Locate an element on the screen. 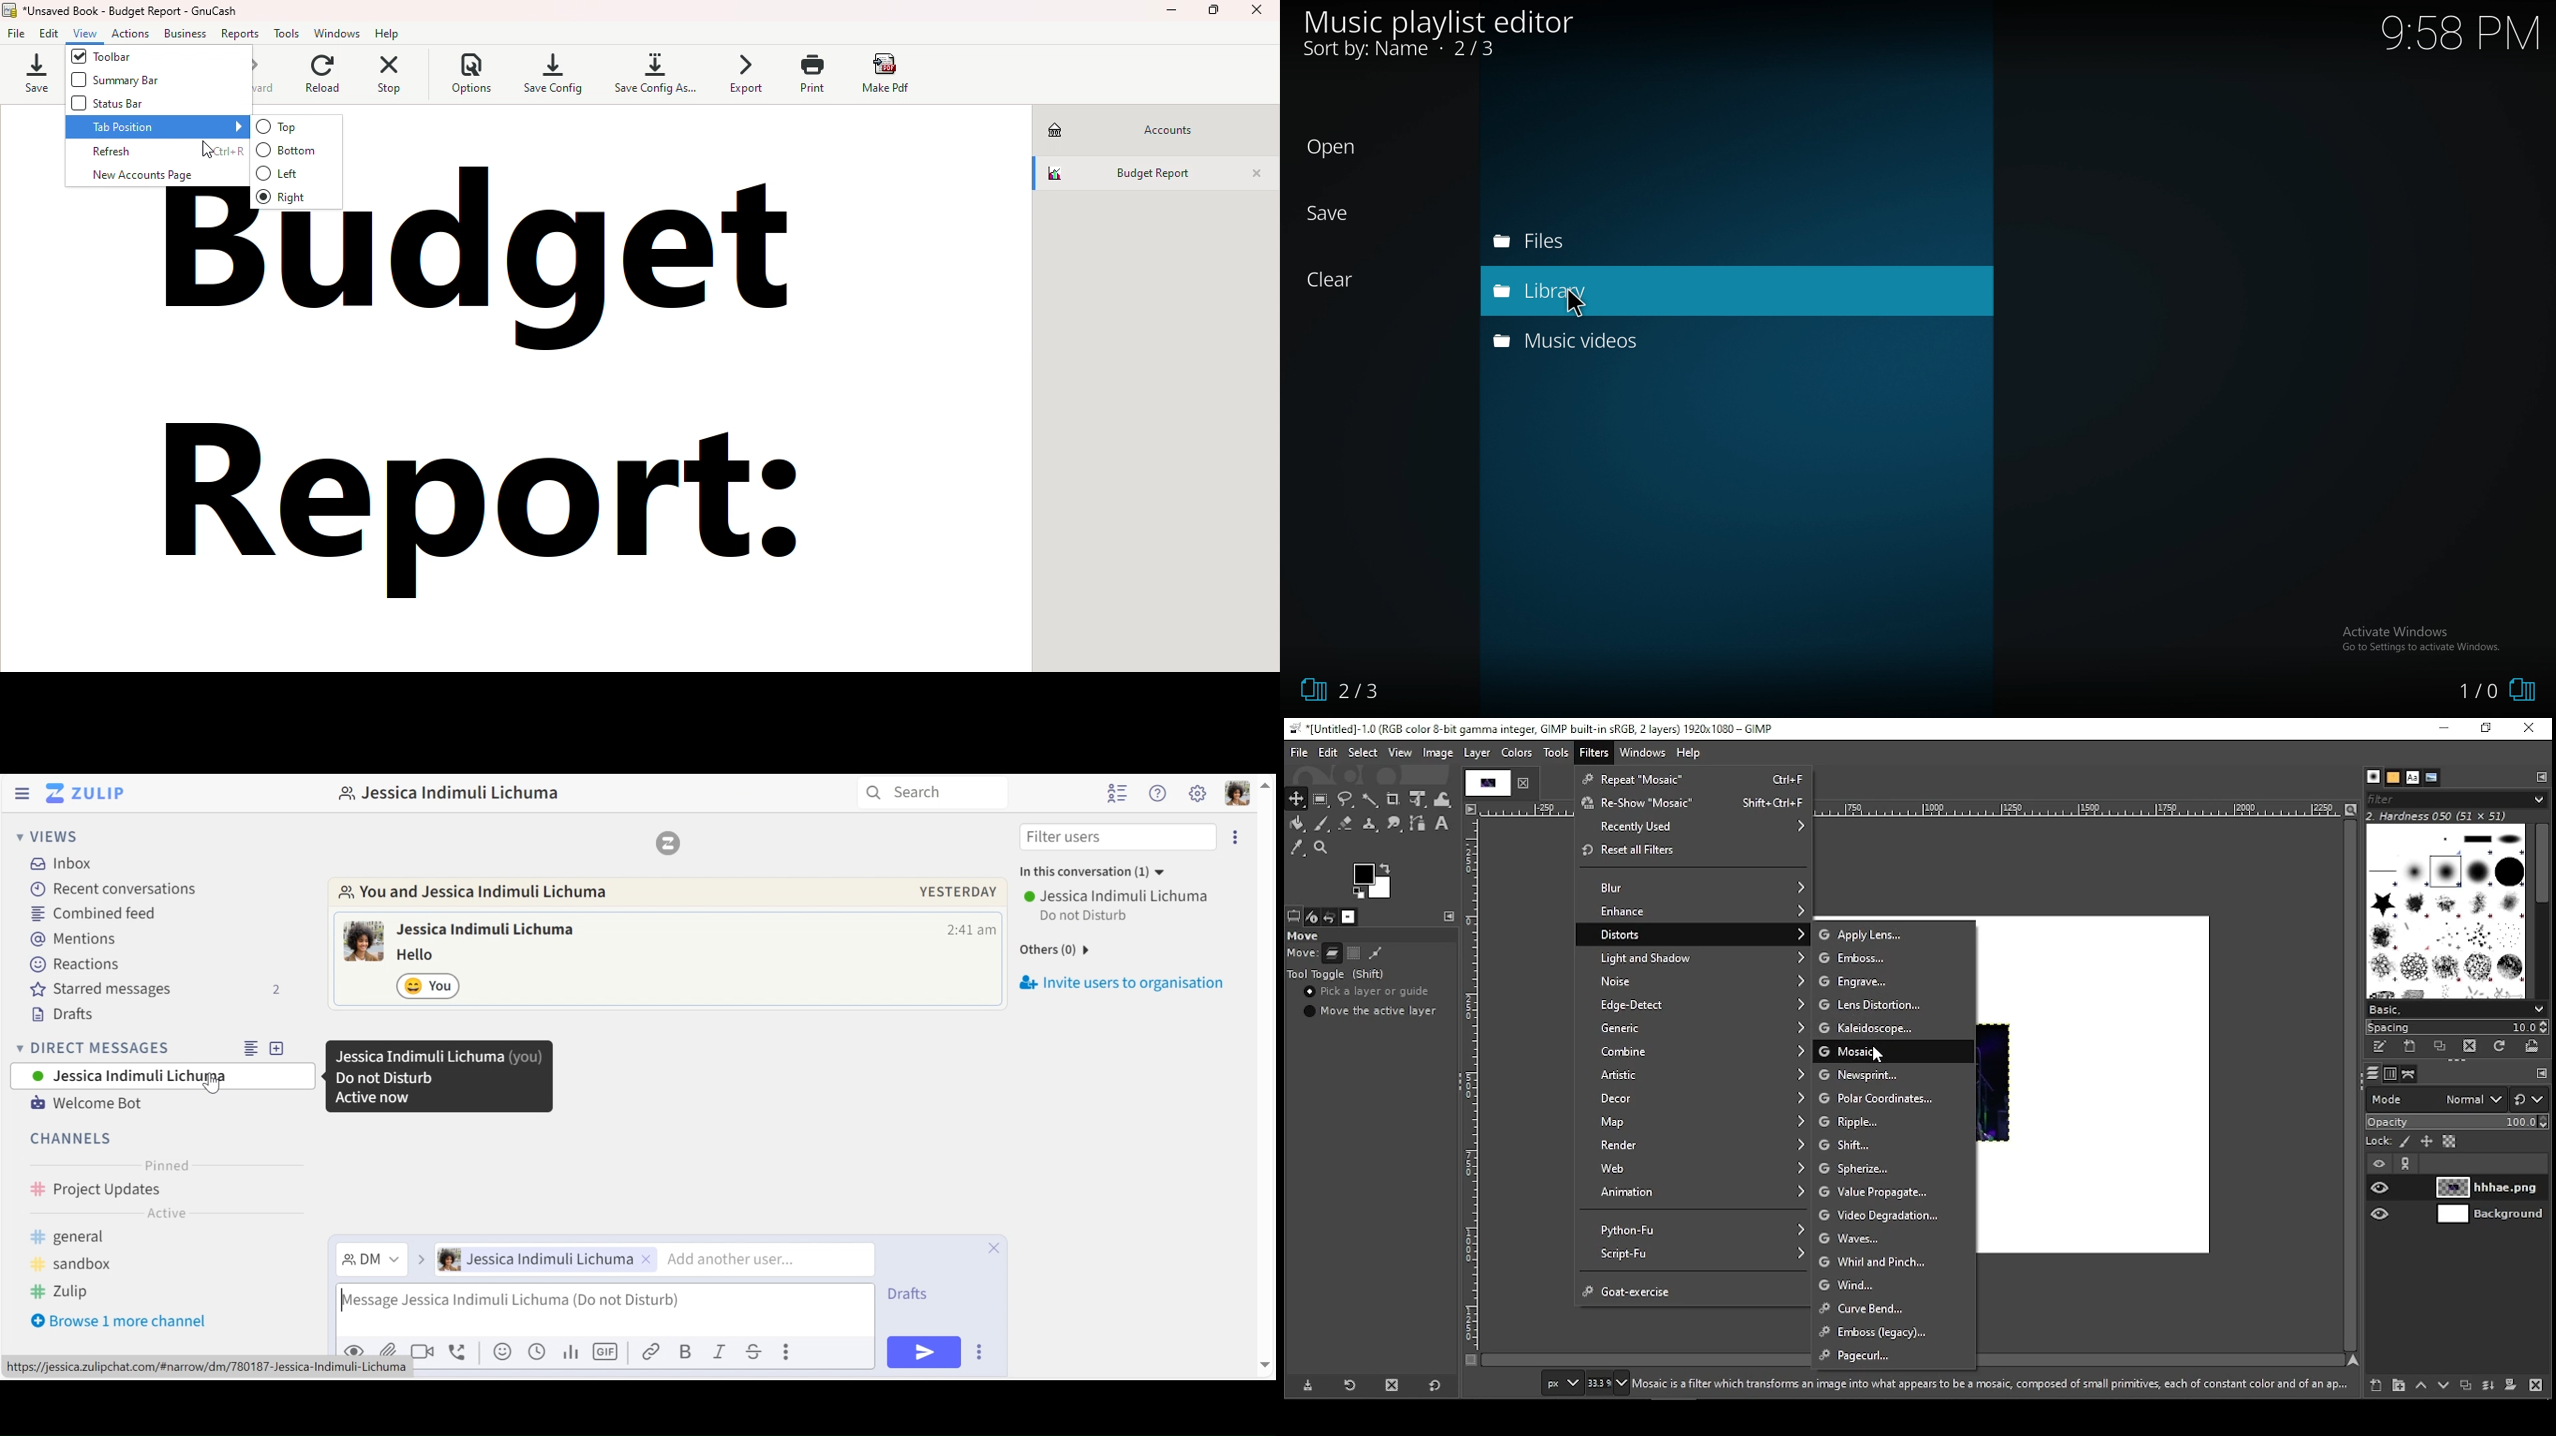 The height and width of the screenshot is (1456, 2576). Combined feed is located at coordinates (96, 913).